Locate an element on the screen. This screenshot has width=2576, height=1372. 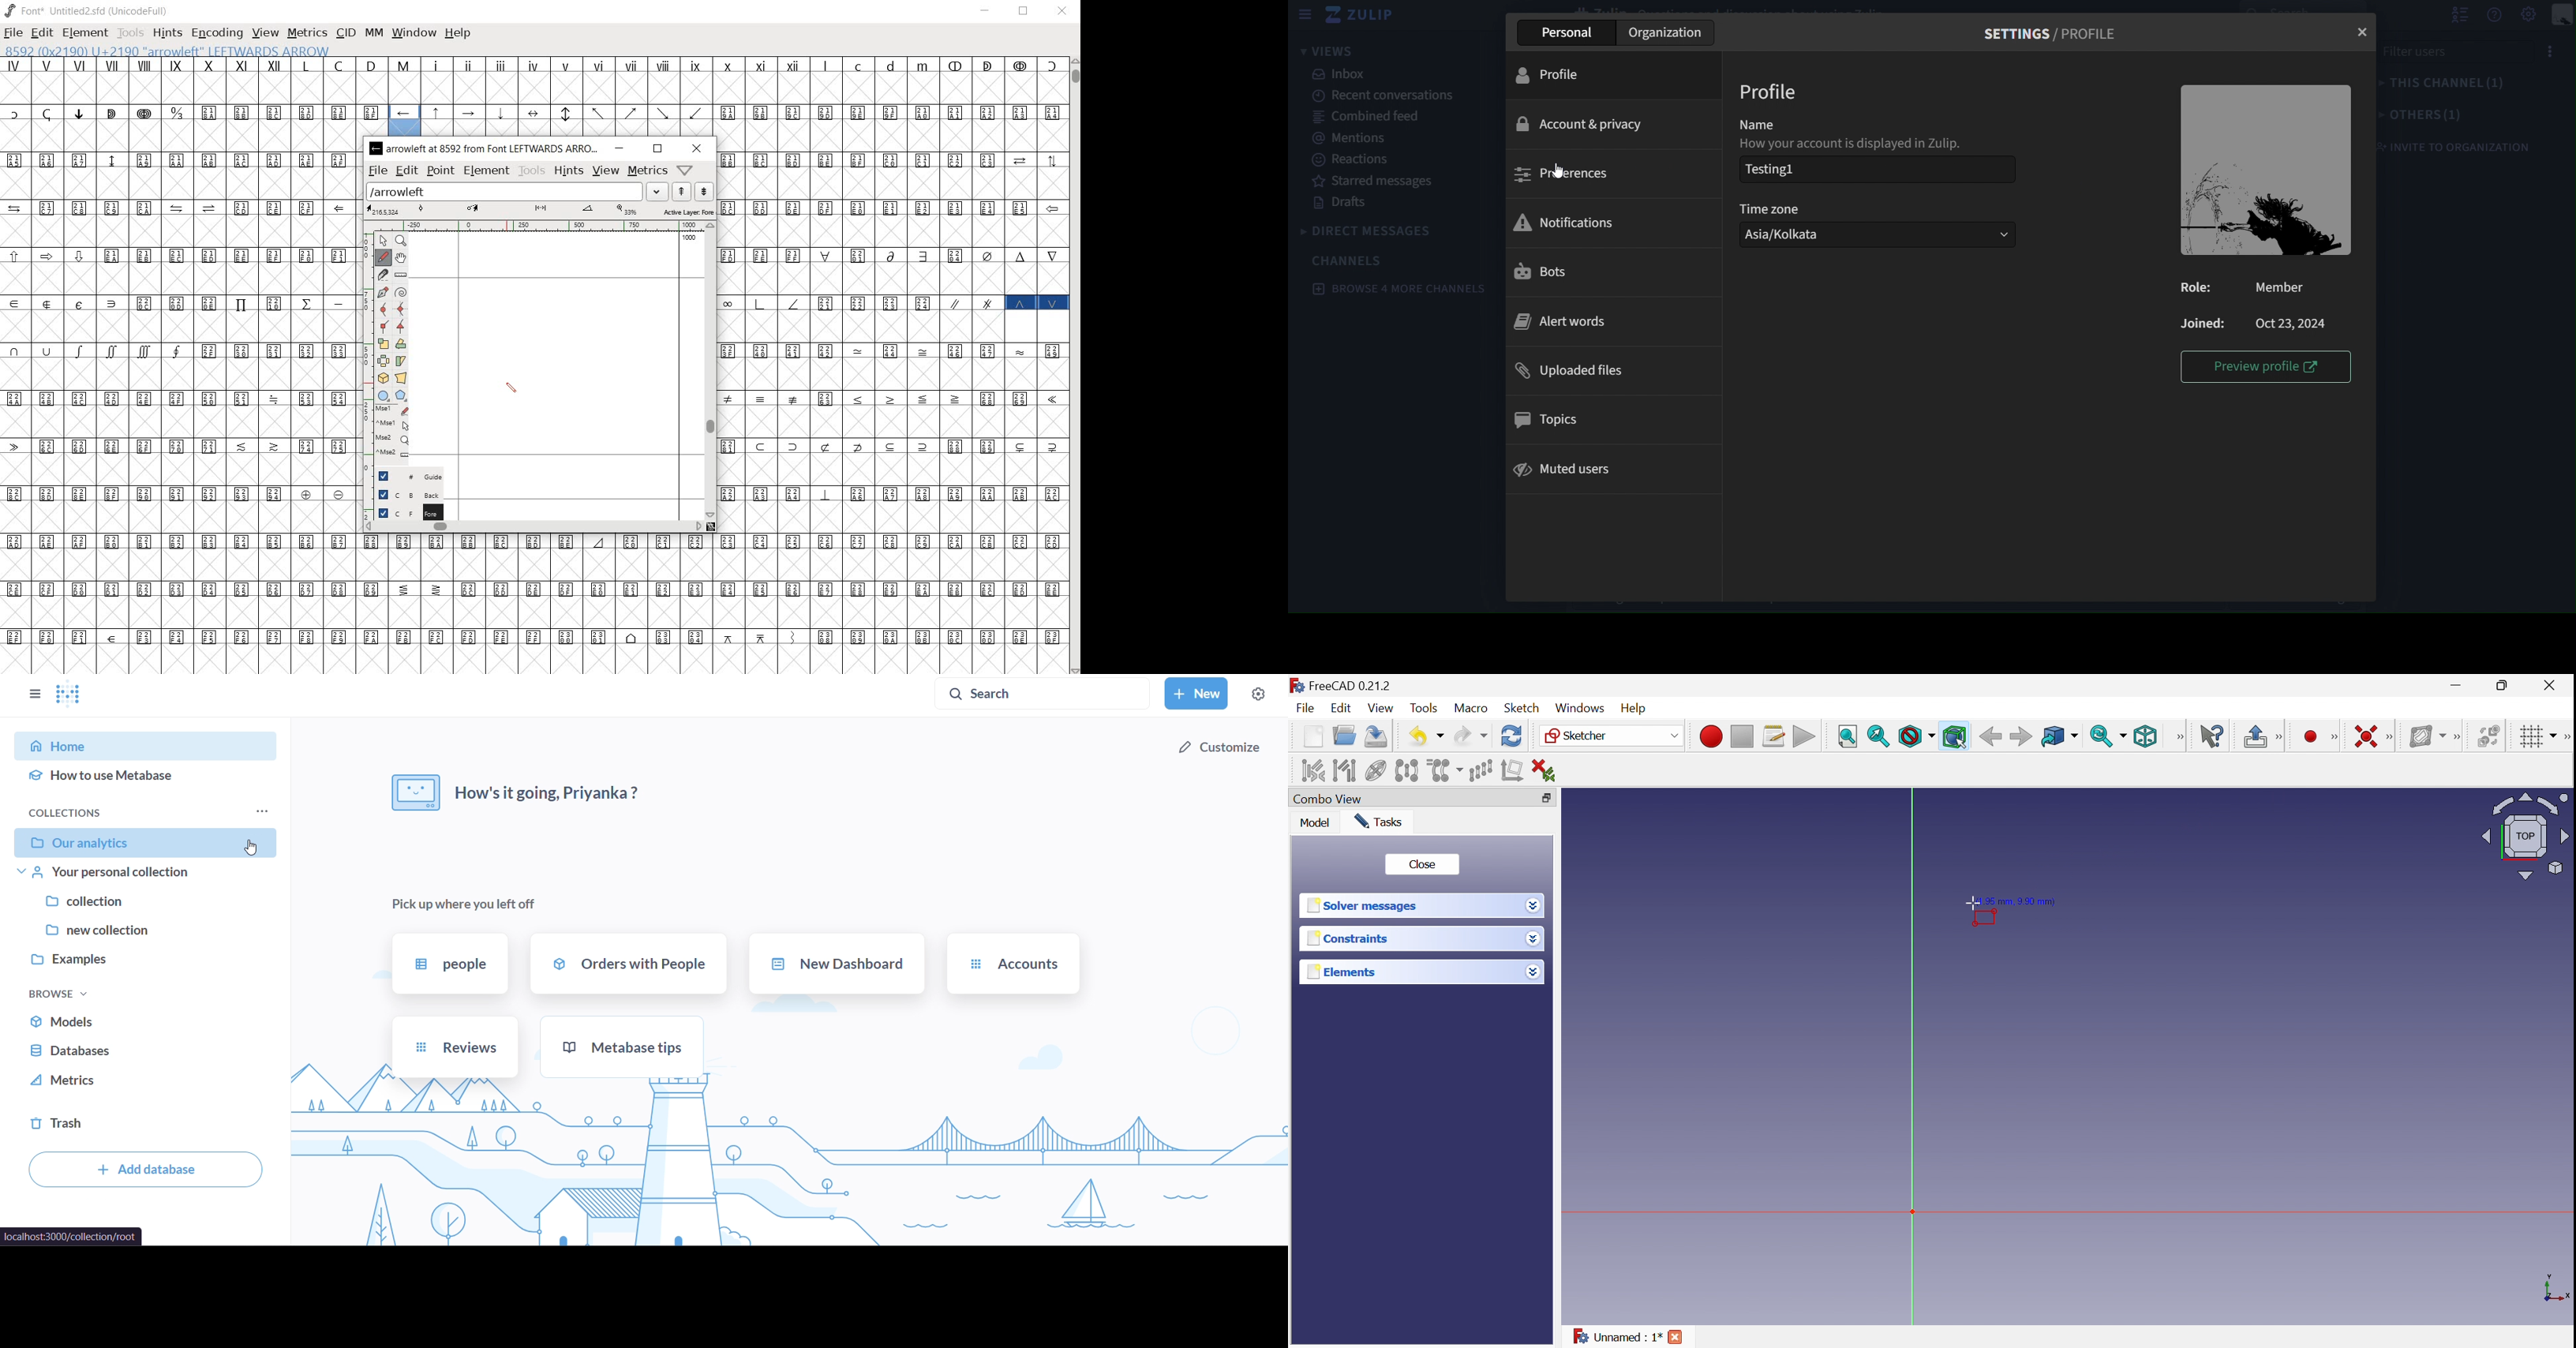
Select associated geometry is located at coordinates (1345, 770).